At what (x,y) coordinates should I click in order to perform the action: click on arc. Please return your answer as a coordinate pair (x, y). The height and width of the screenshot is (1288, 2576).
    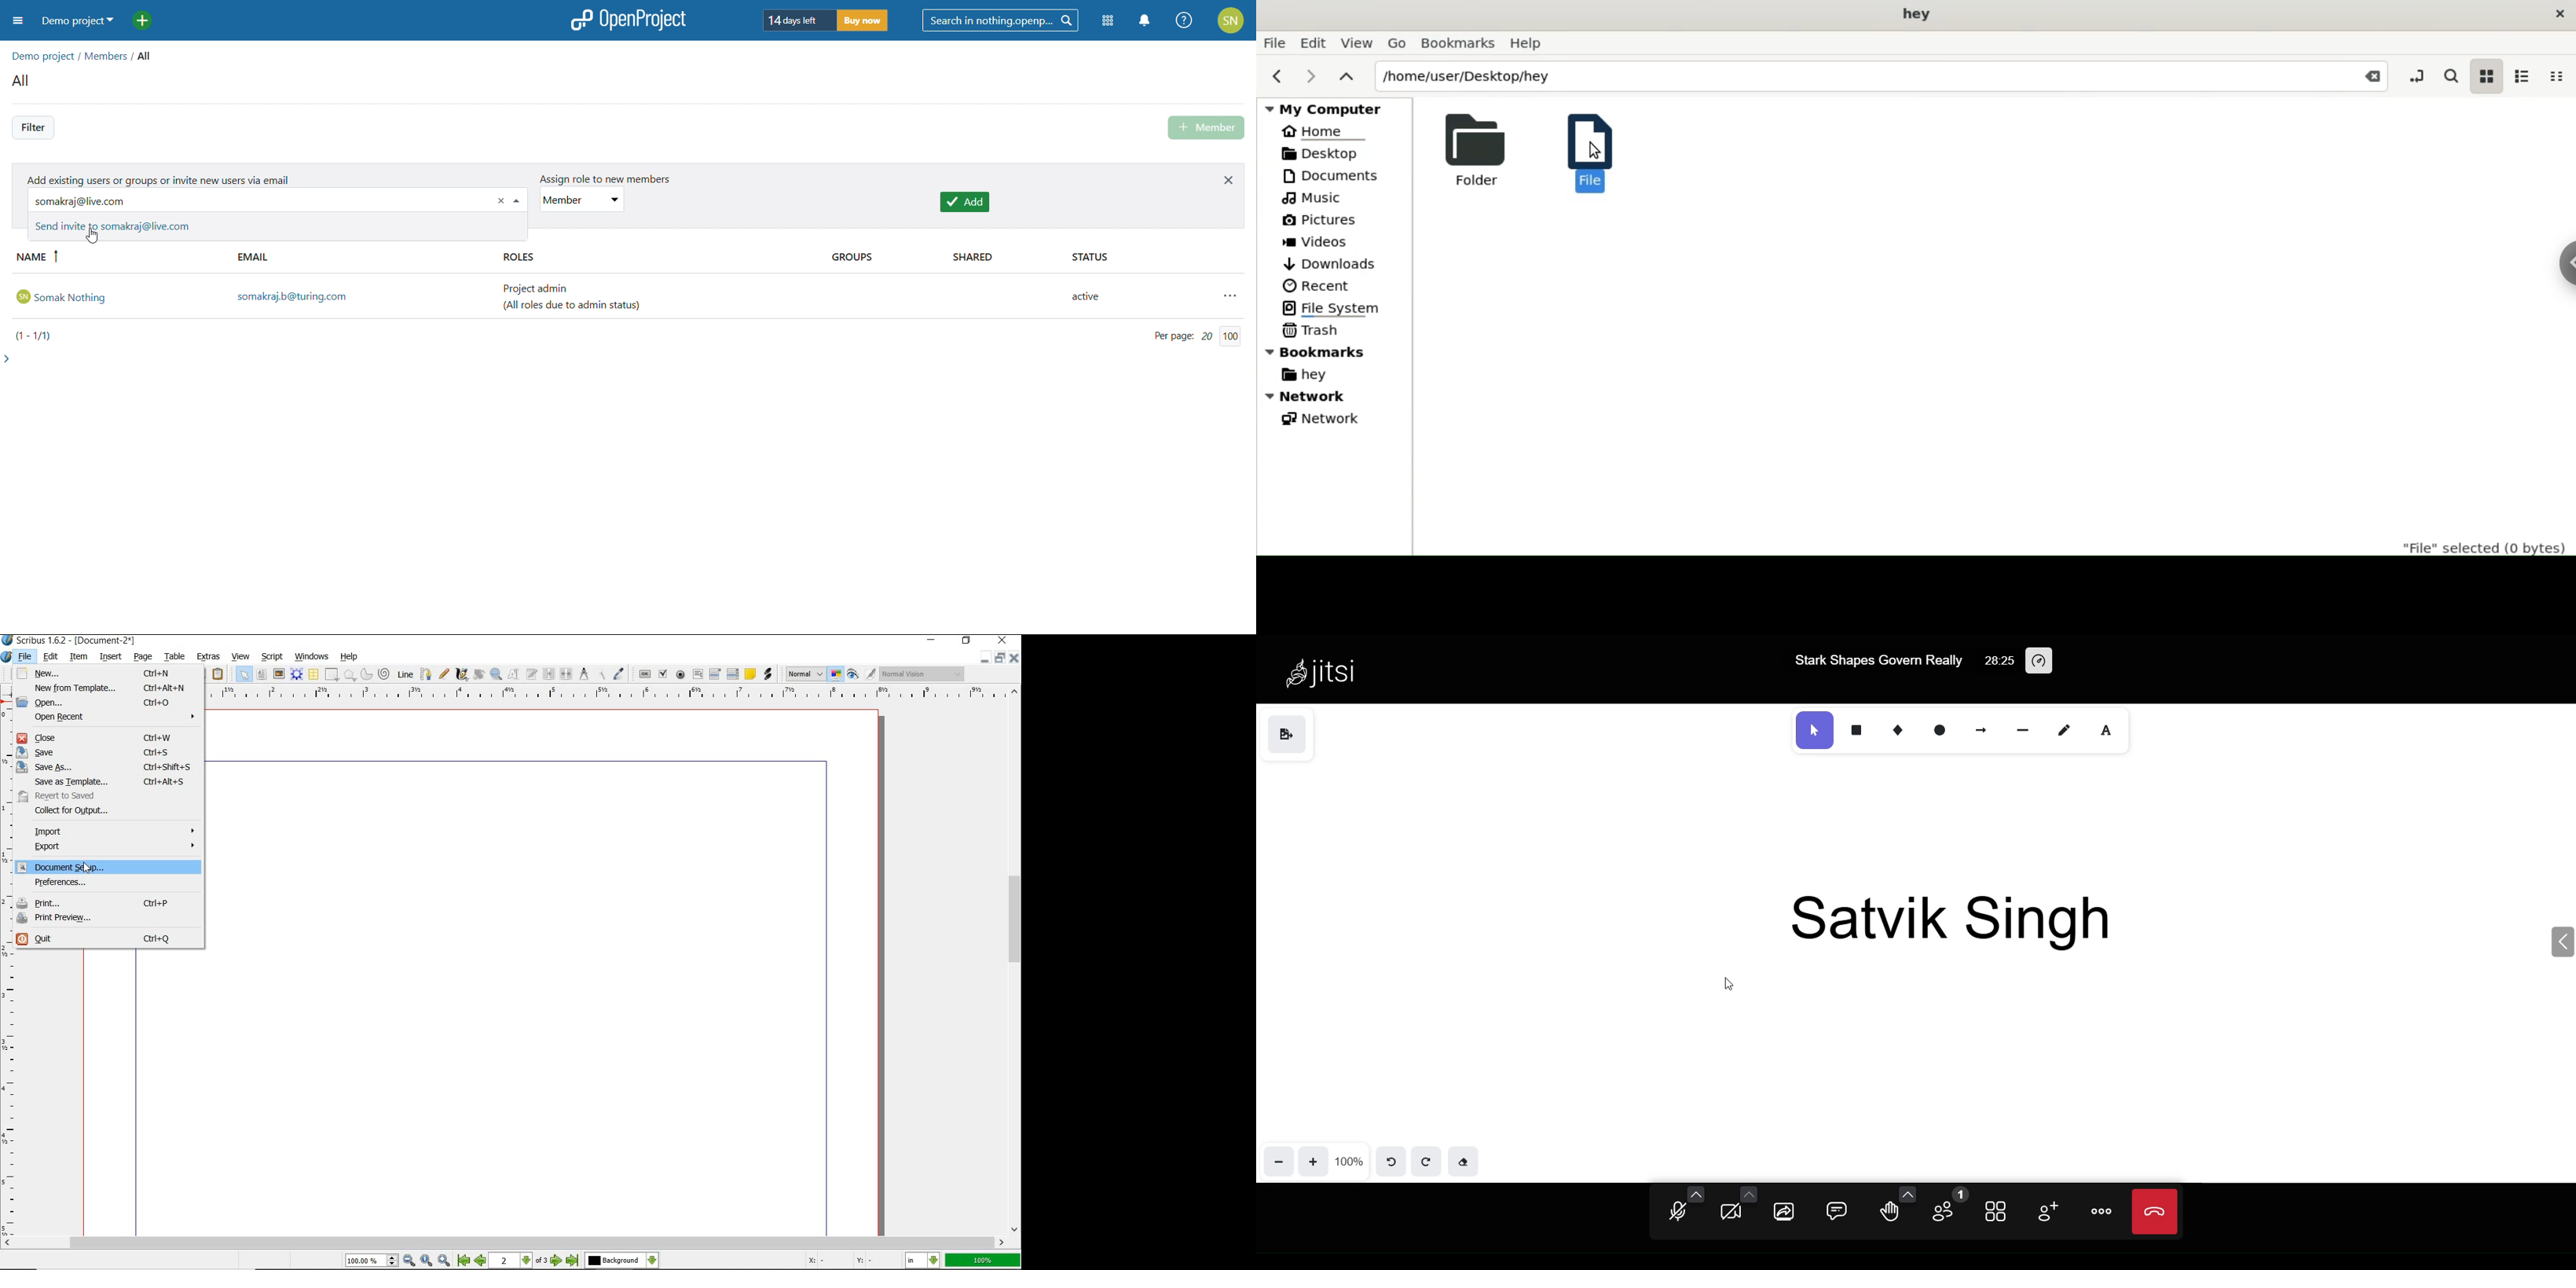
    Looking at the image, I should click on (366, 675).